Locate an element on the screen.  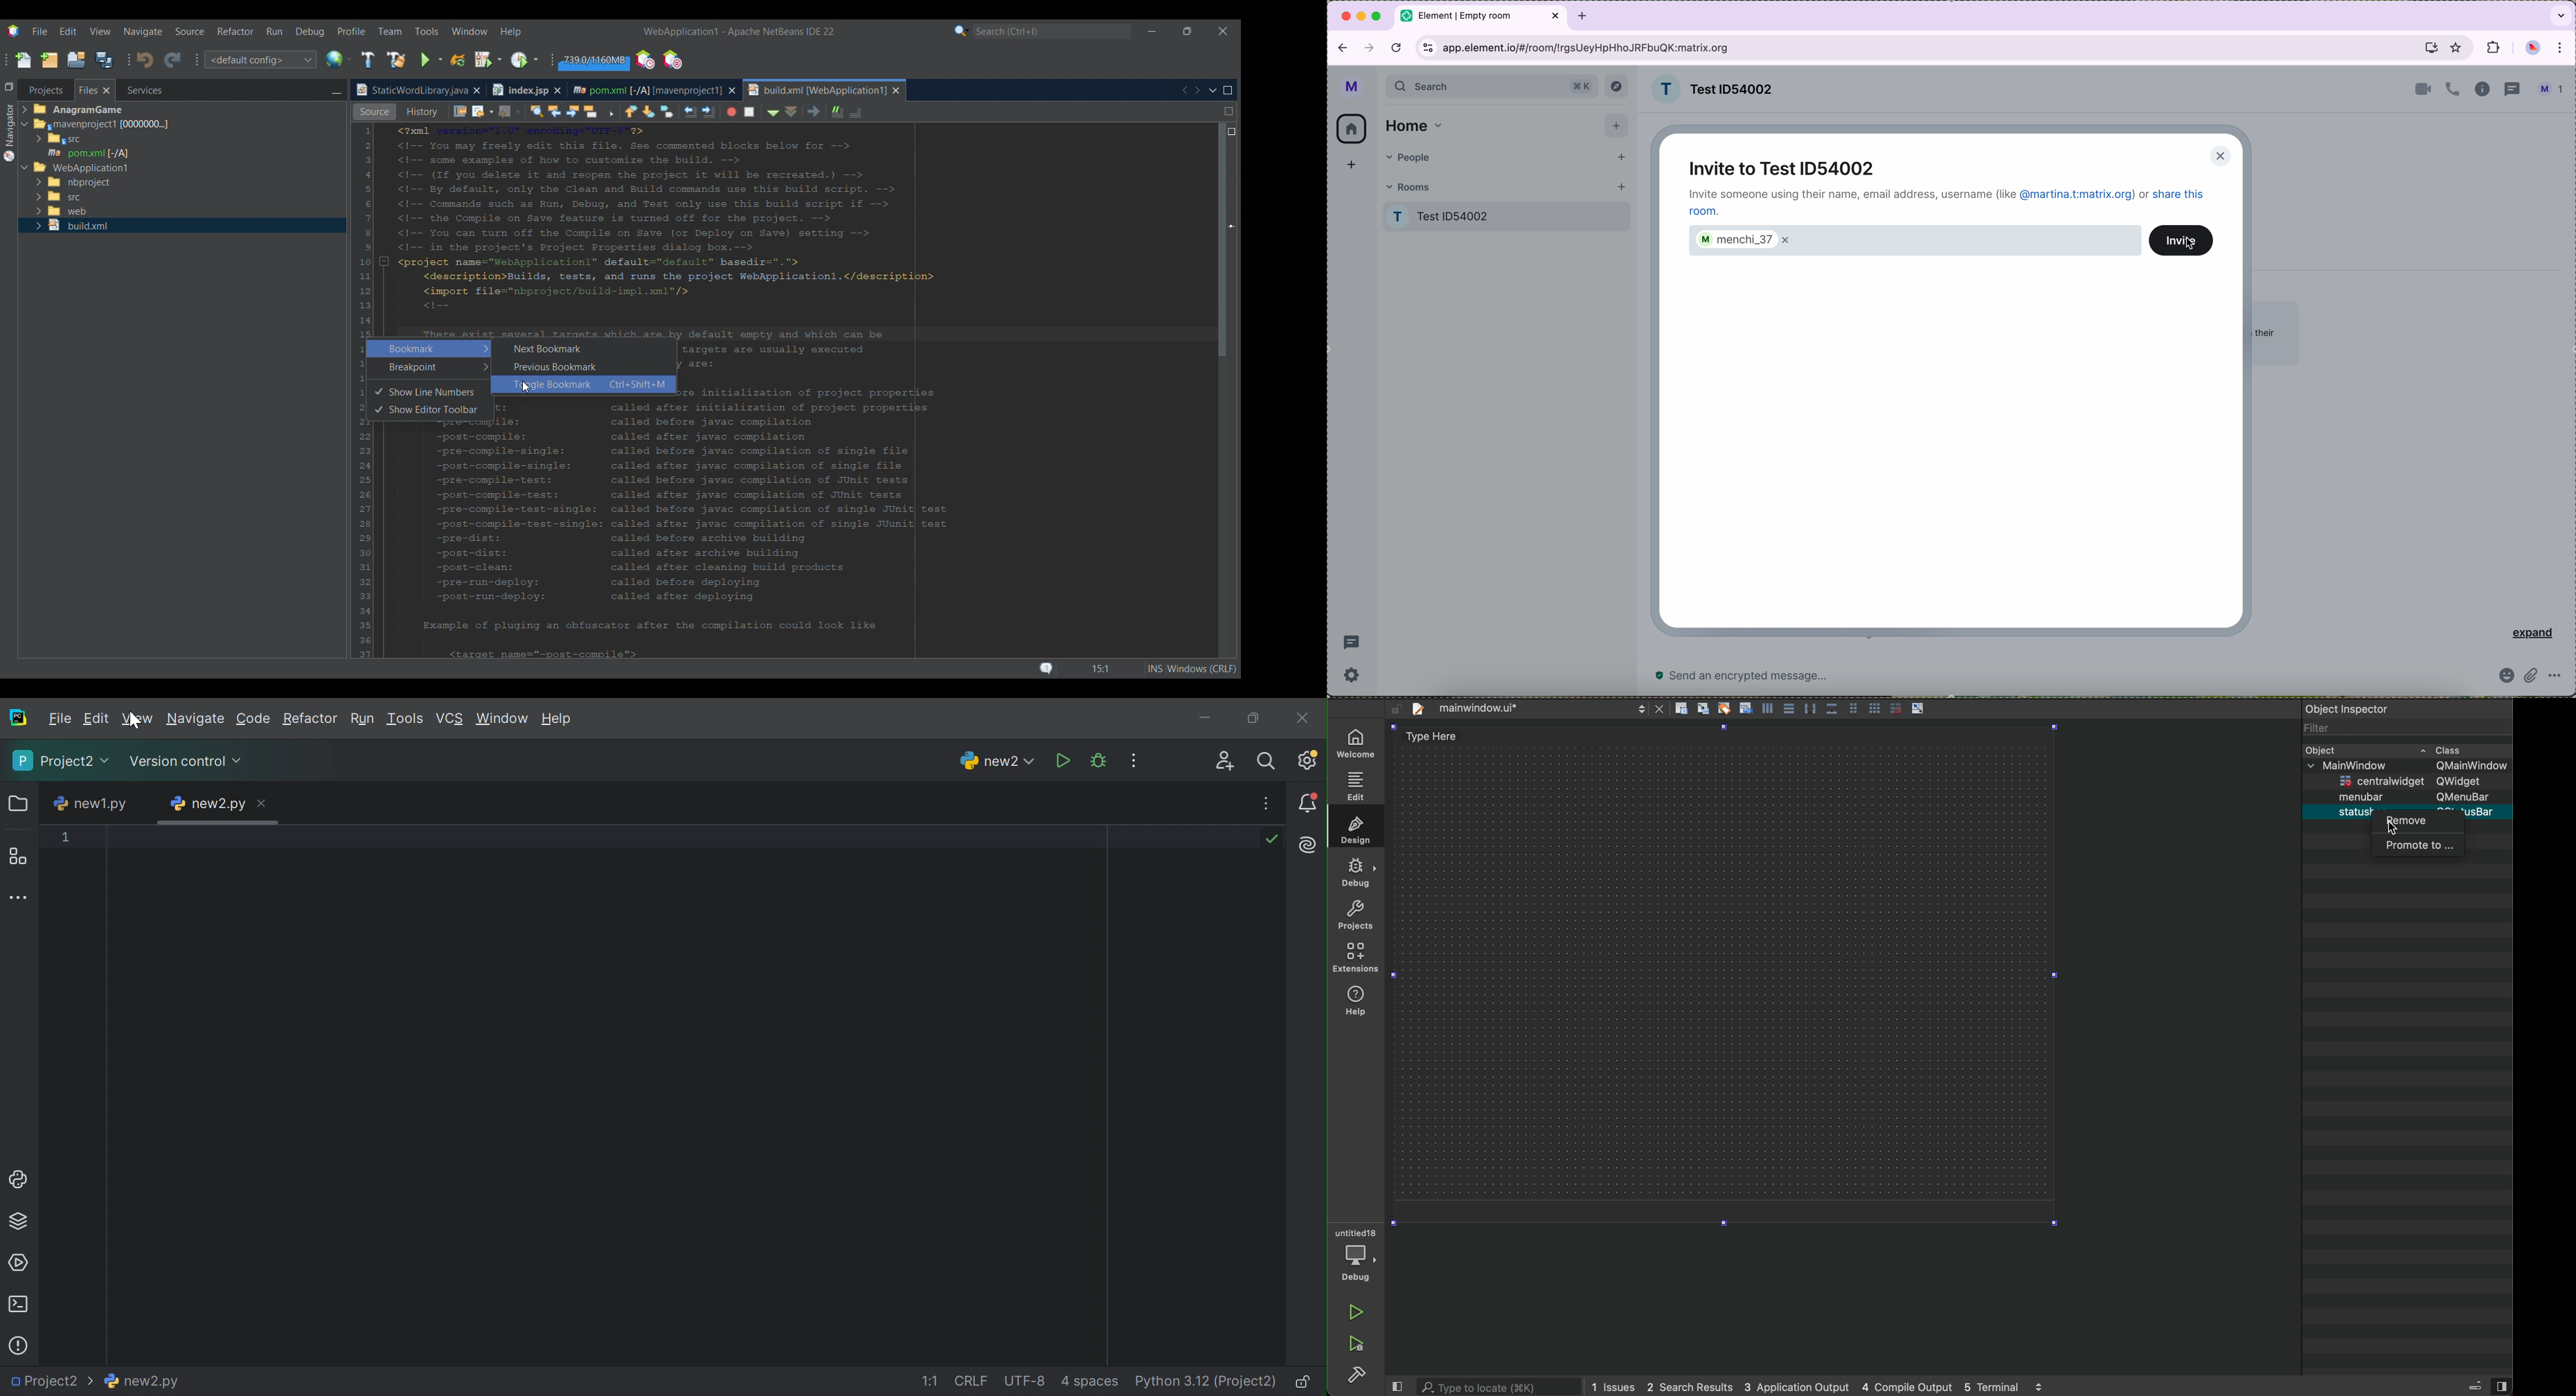
expand is located at coordinates (2529, 632).